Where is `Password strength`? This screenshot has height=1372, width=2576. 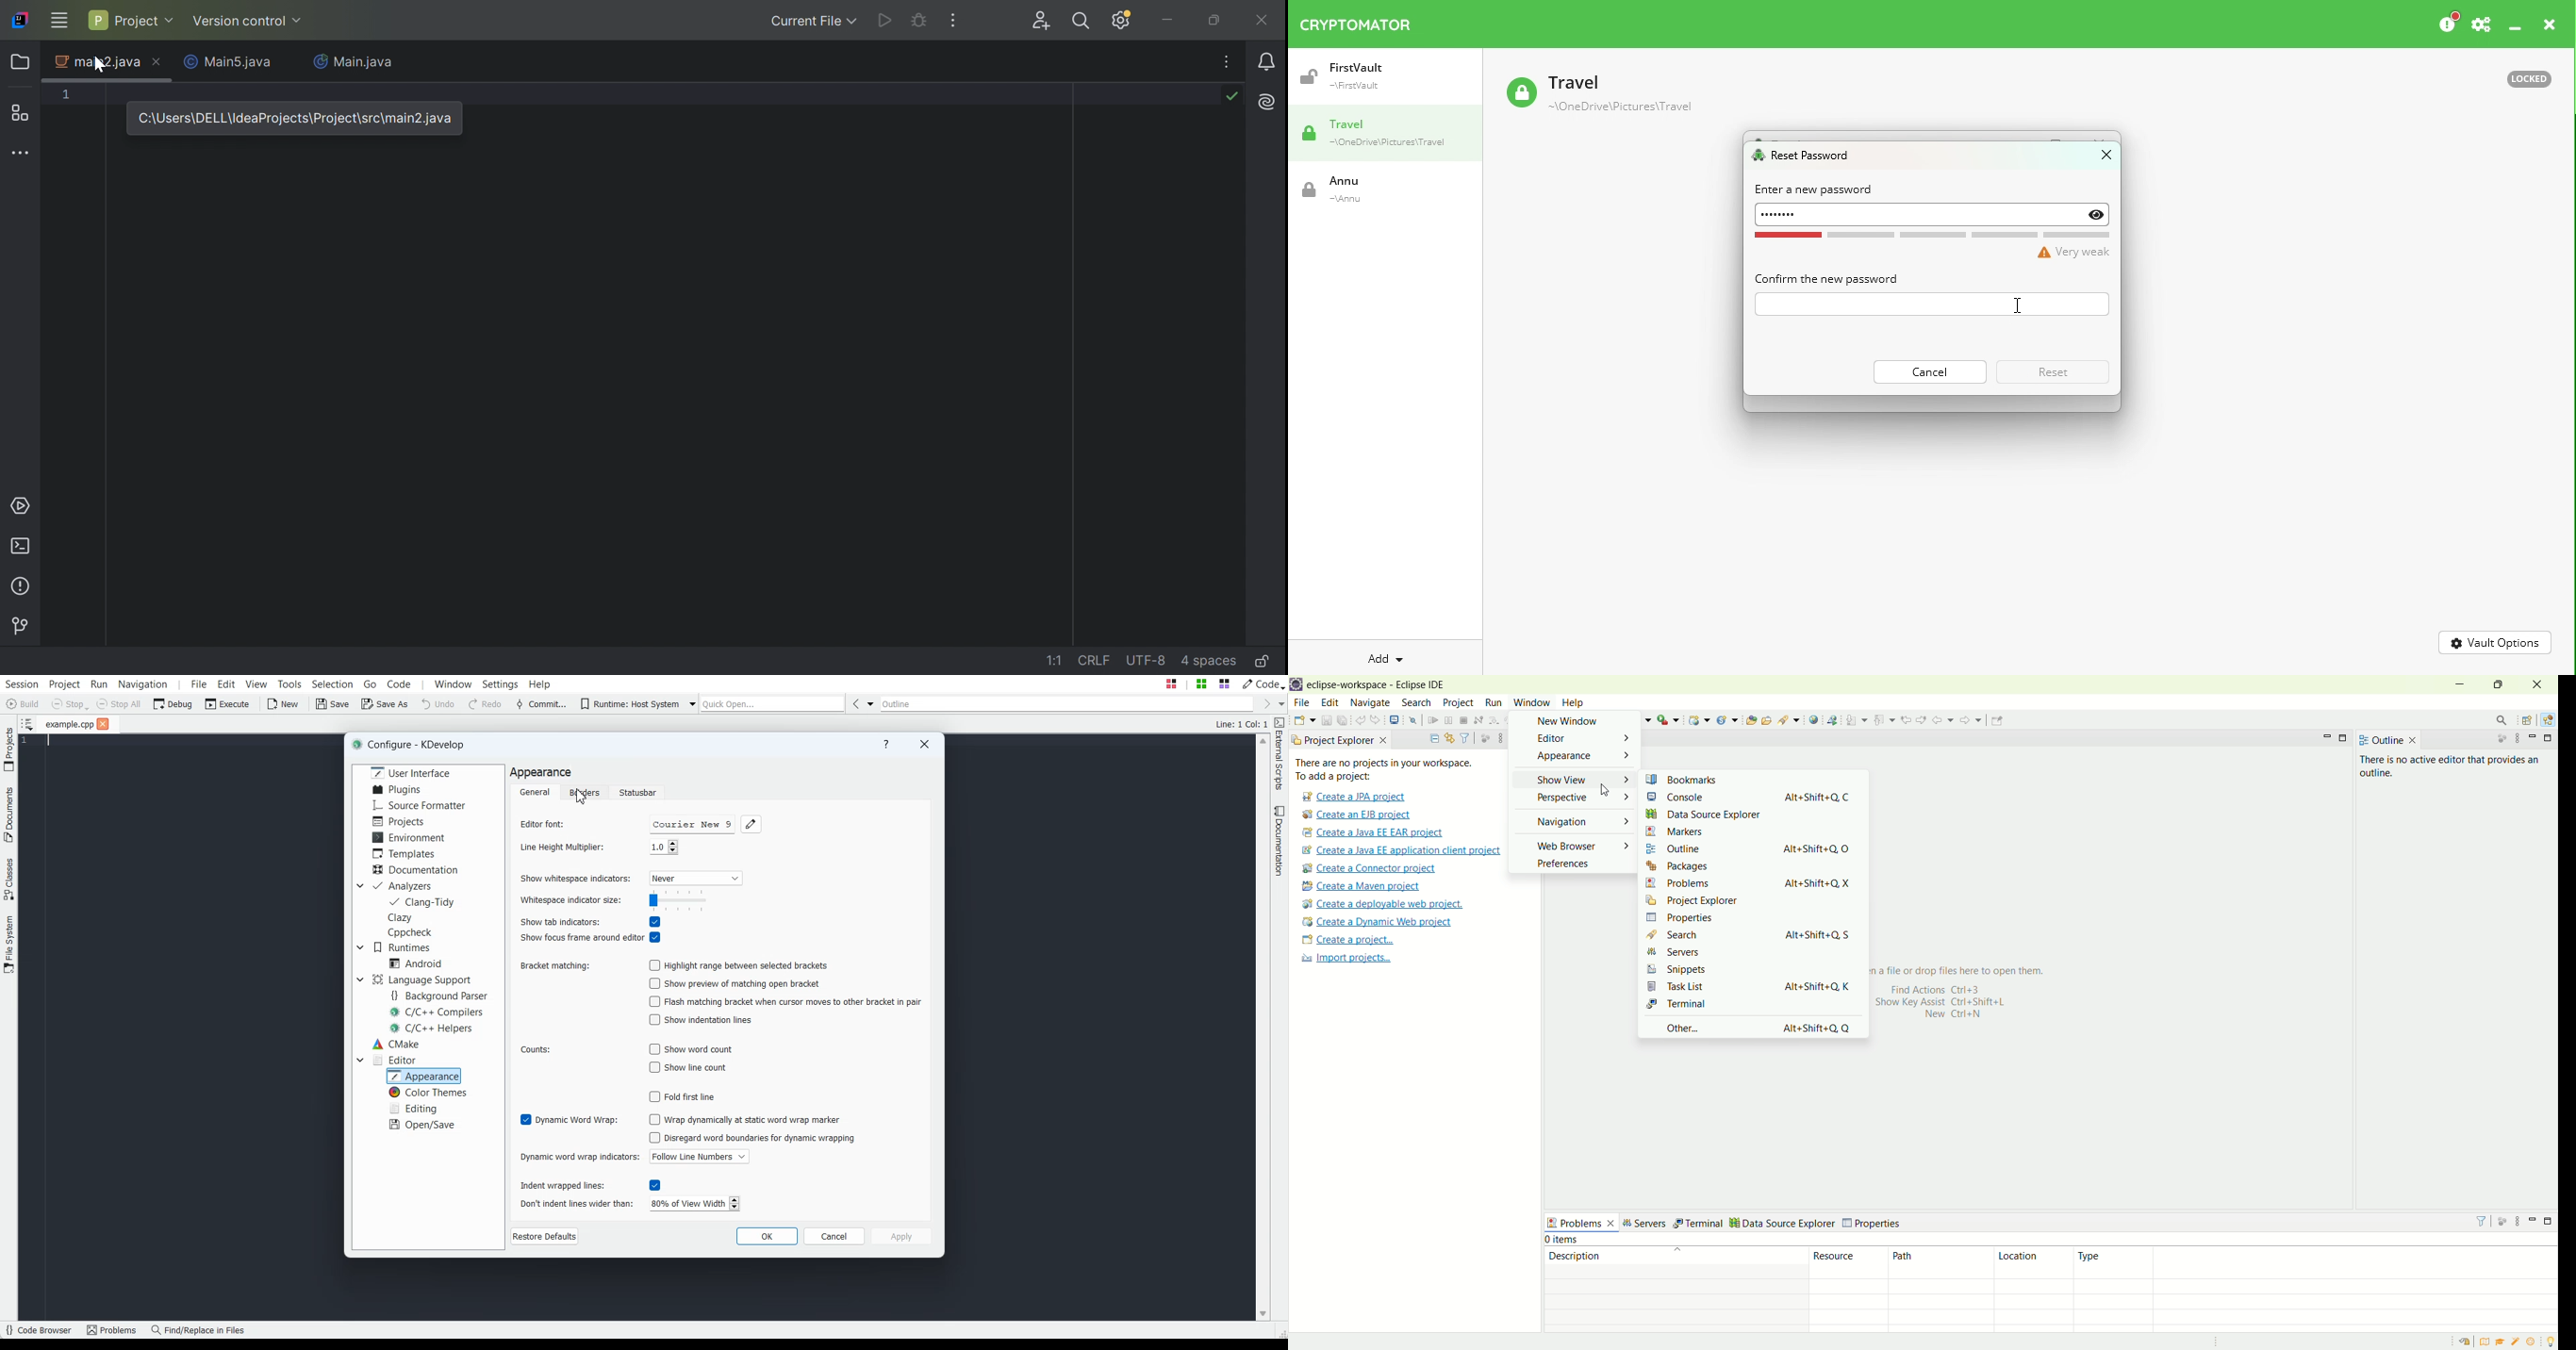 Password strength is located at coordinates (1934, 246).